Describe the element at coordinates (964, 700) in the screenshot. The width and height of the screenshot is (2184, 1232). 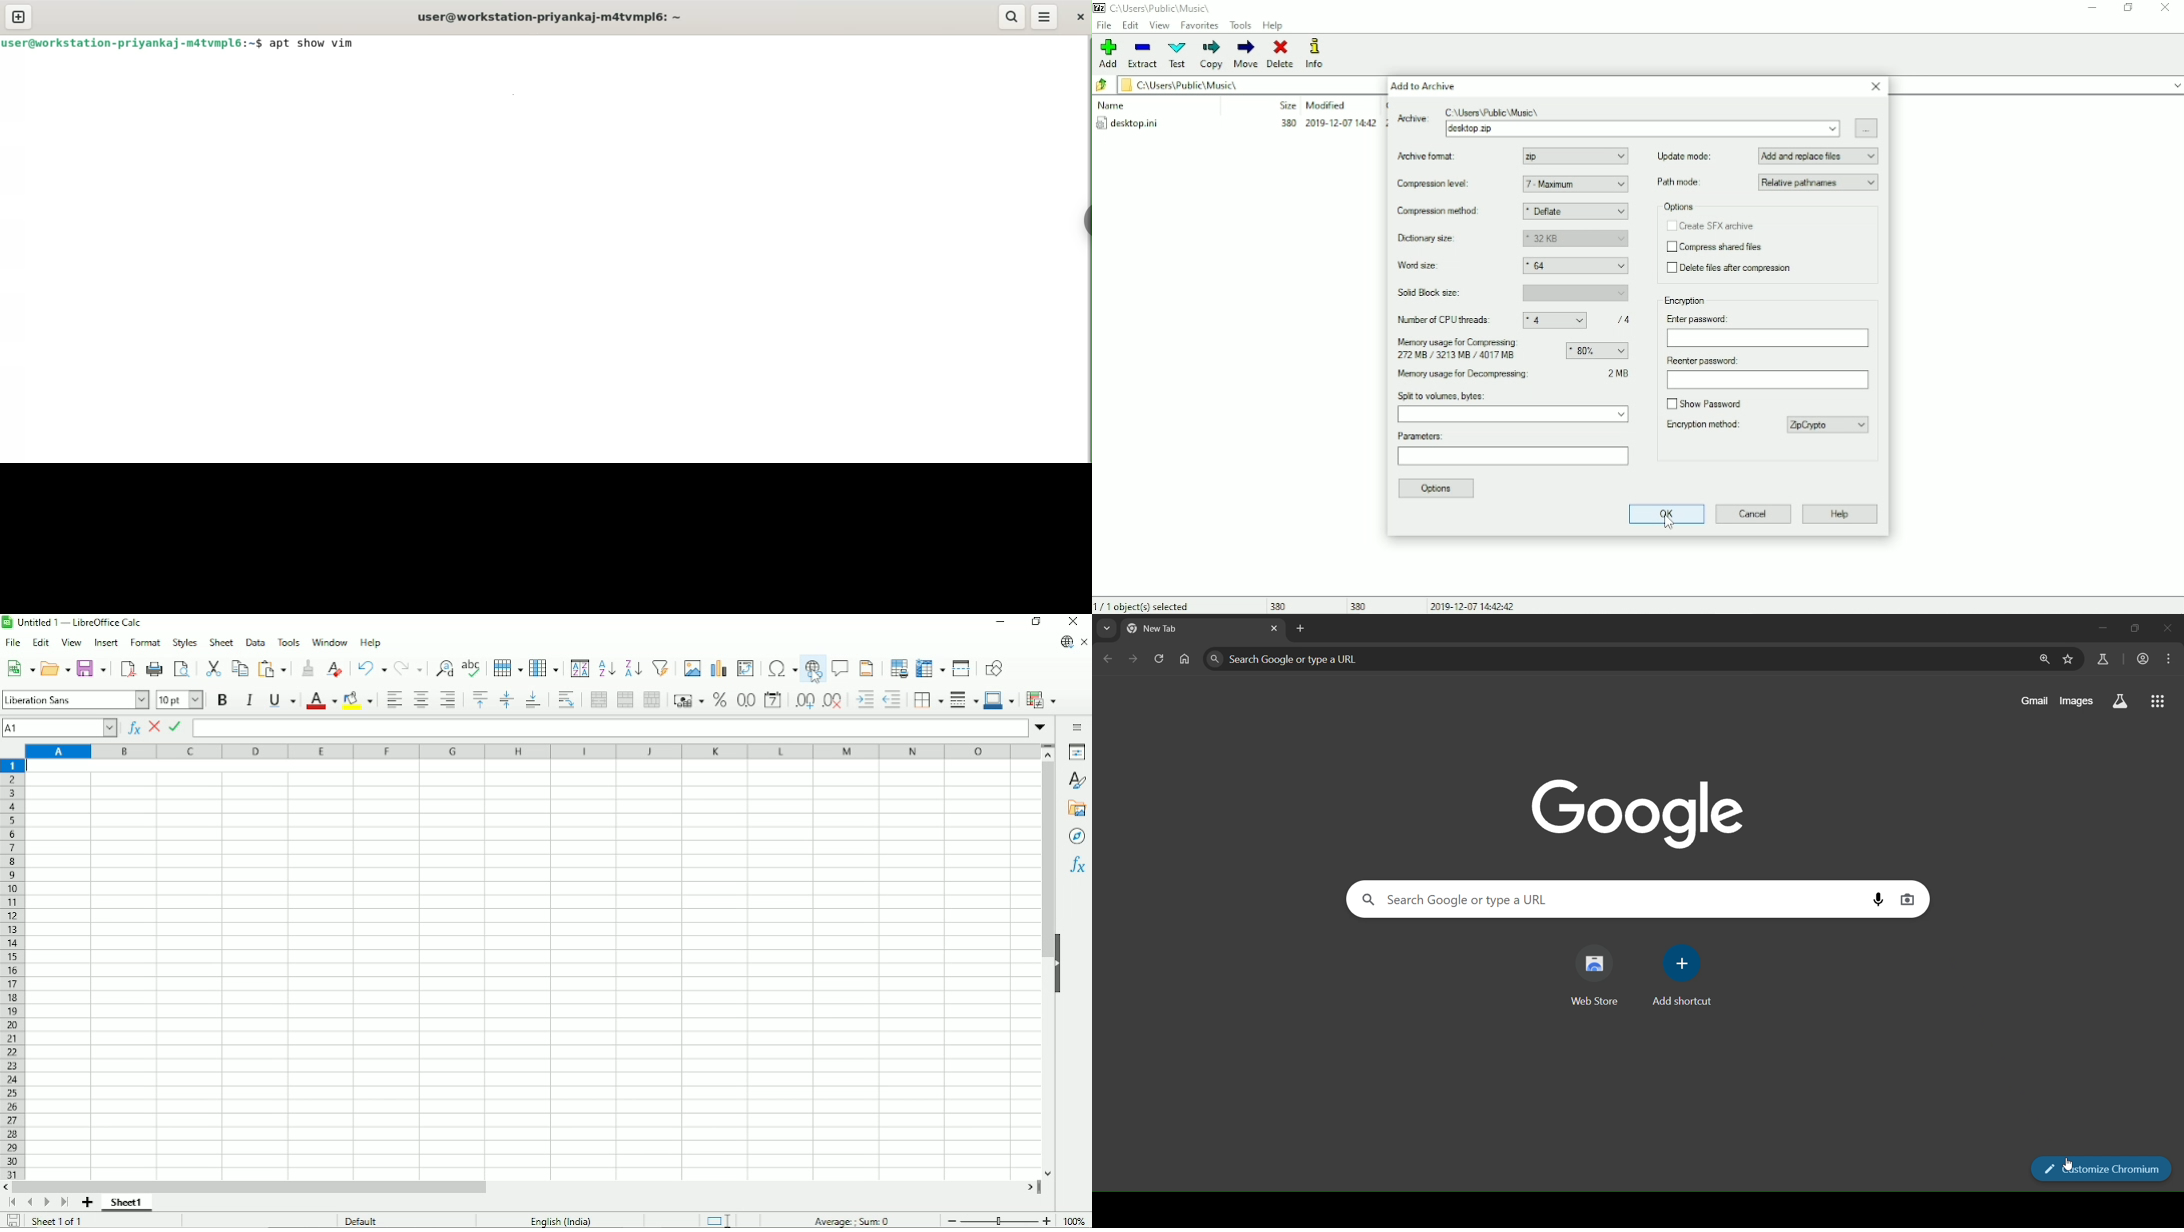
I see `Border style` at that location.